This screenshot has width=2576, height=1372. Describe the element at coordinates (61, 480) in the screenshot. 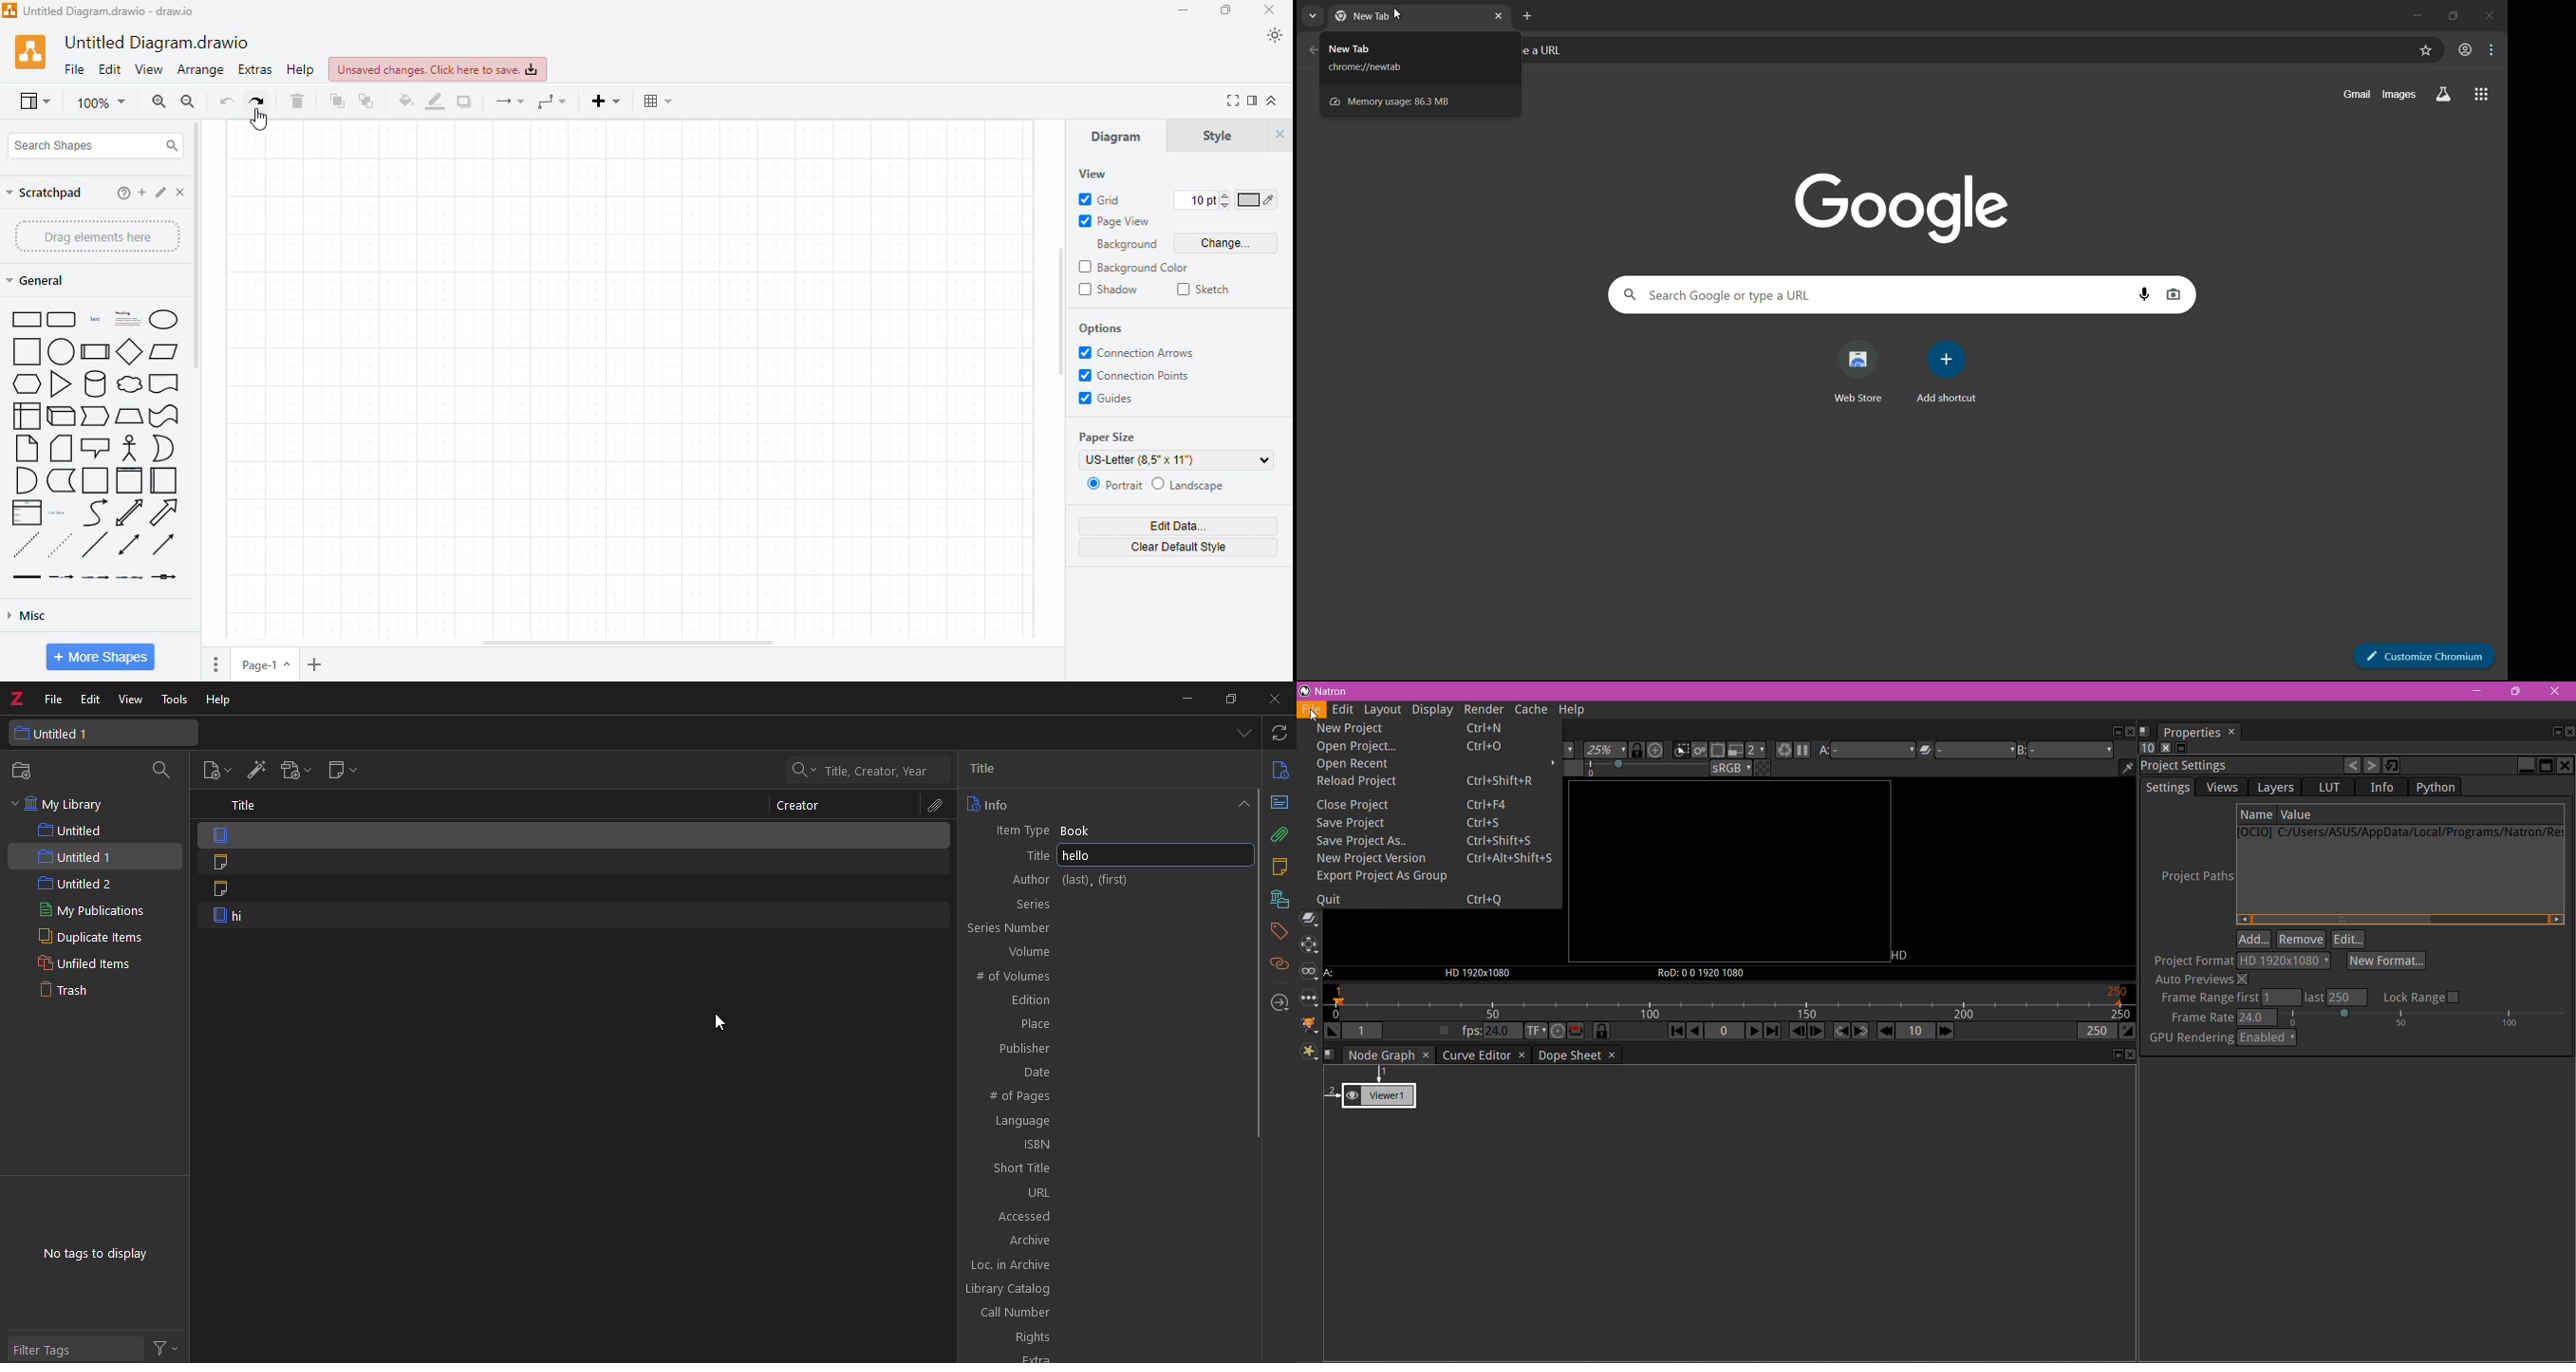

I see `data storage` at that location.